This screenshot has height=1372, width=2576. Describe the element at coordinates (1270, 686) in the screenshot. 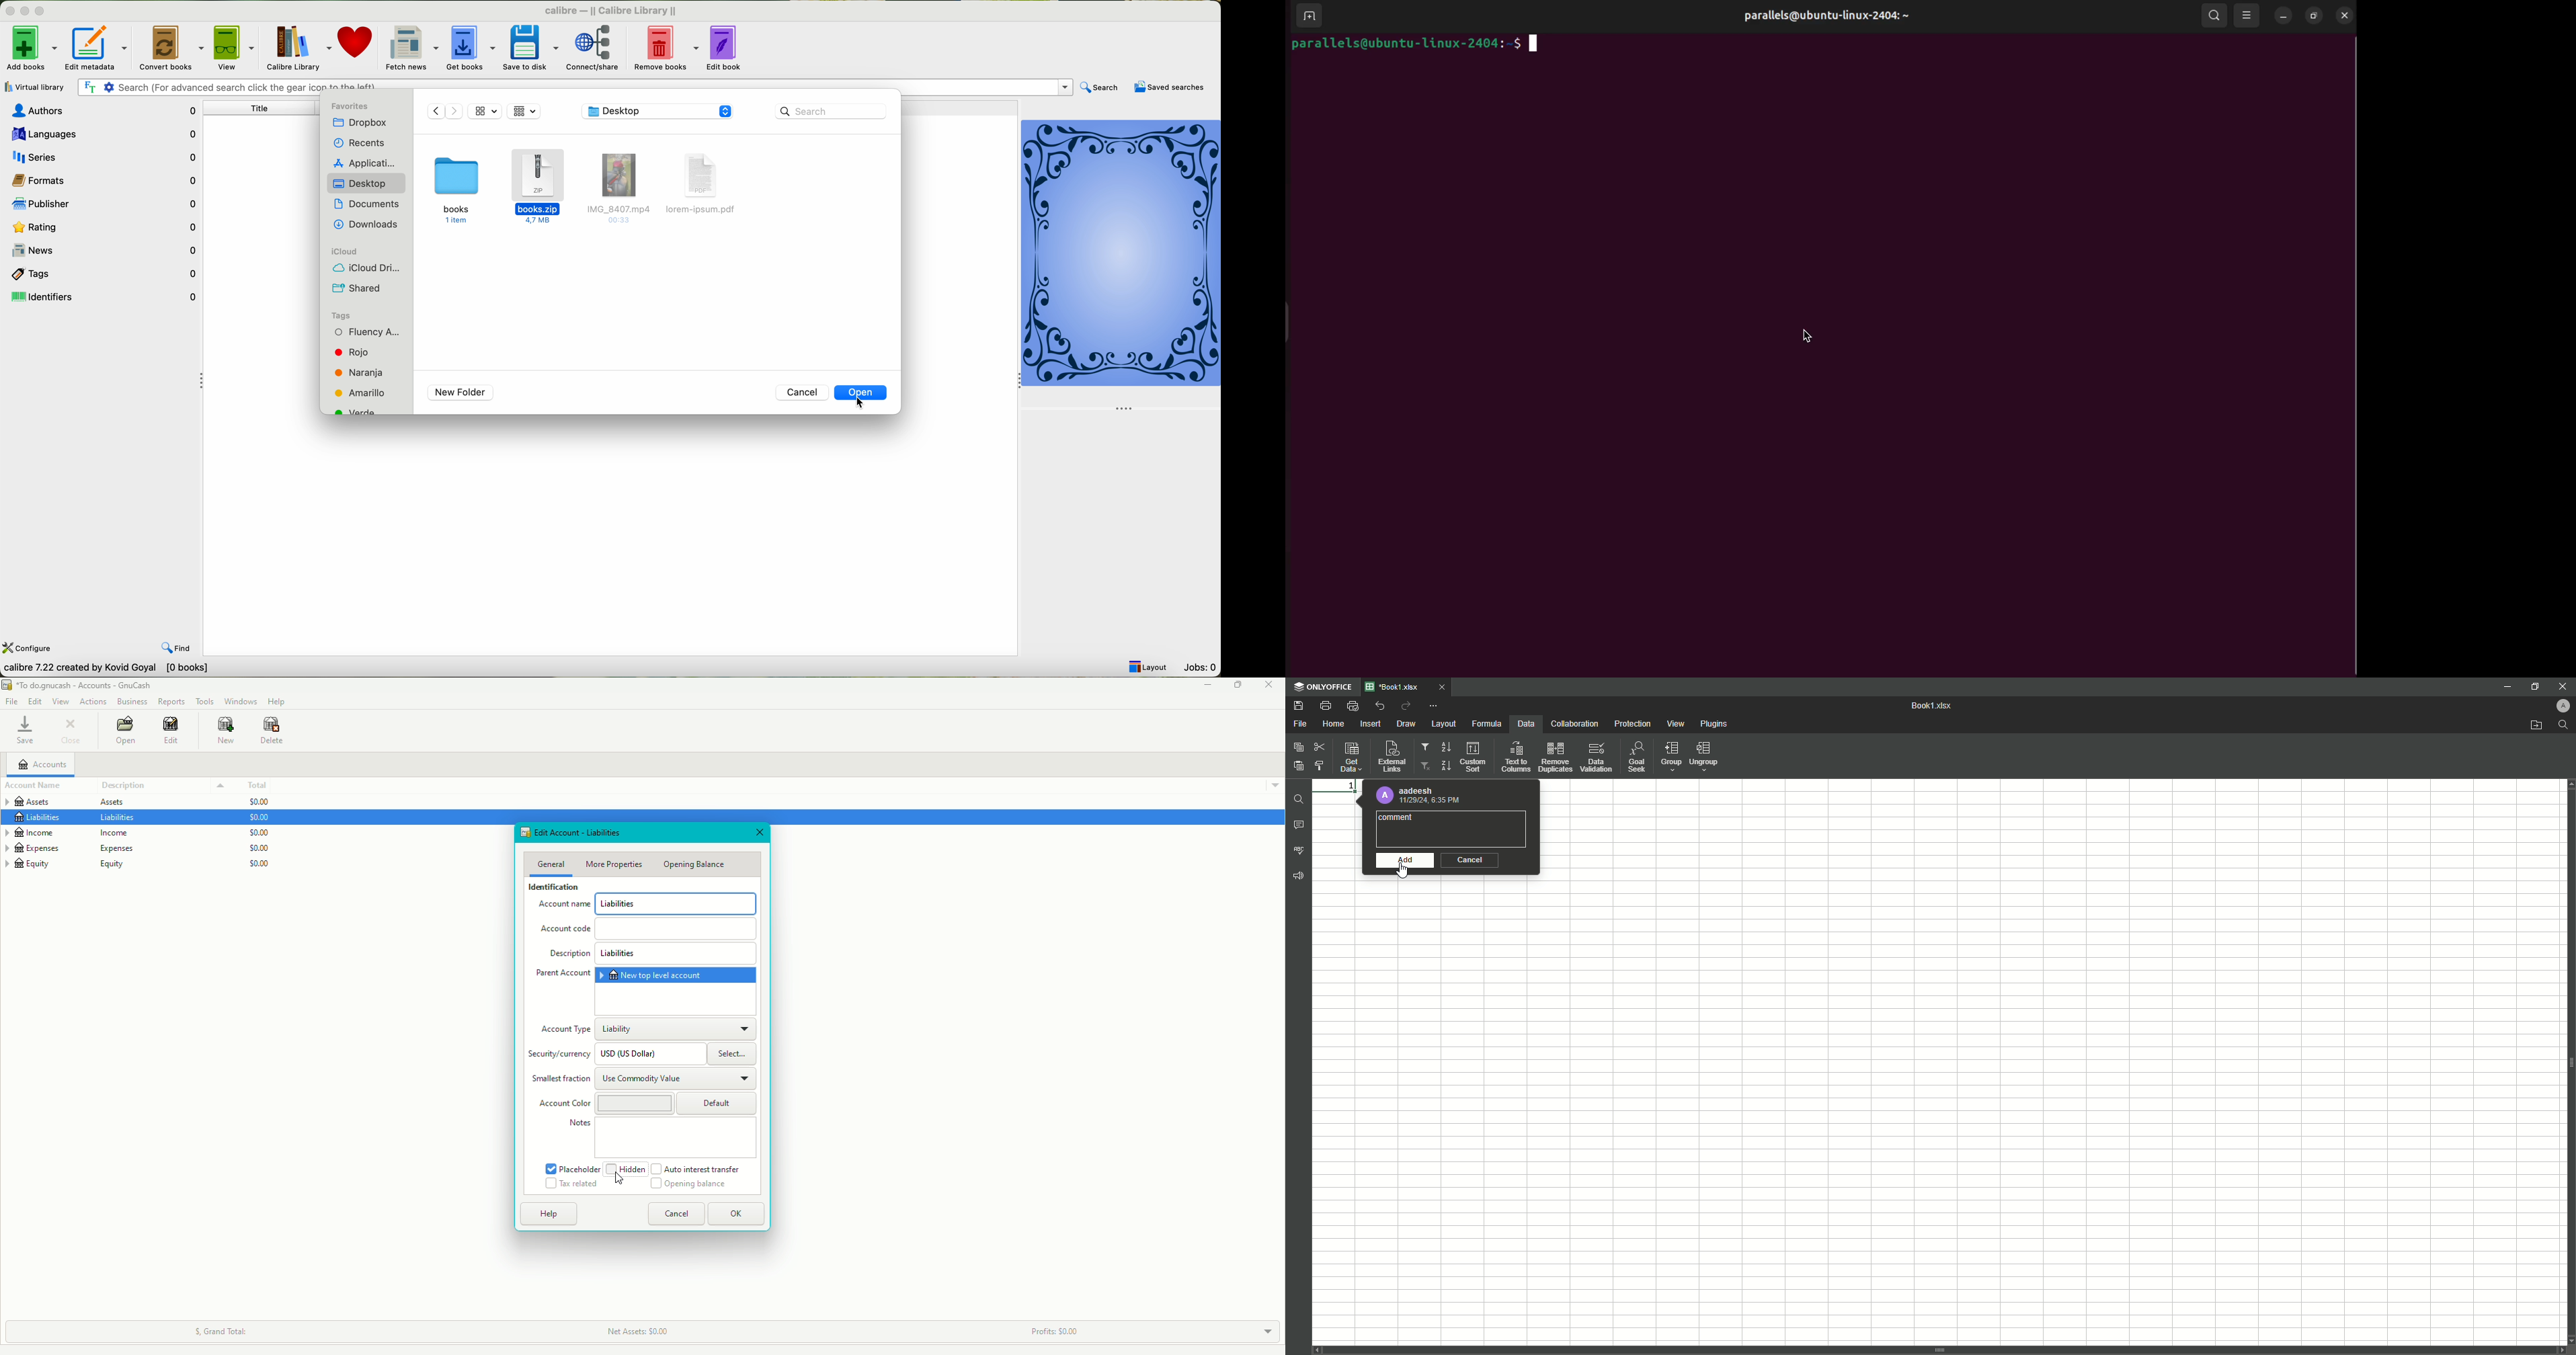

I see `Close` at that location.